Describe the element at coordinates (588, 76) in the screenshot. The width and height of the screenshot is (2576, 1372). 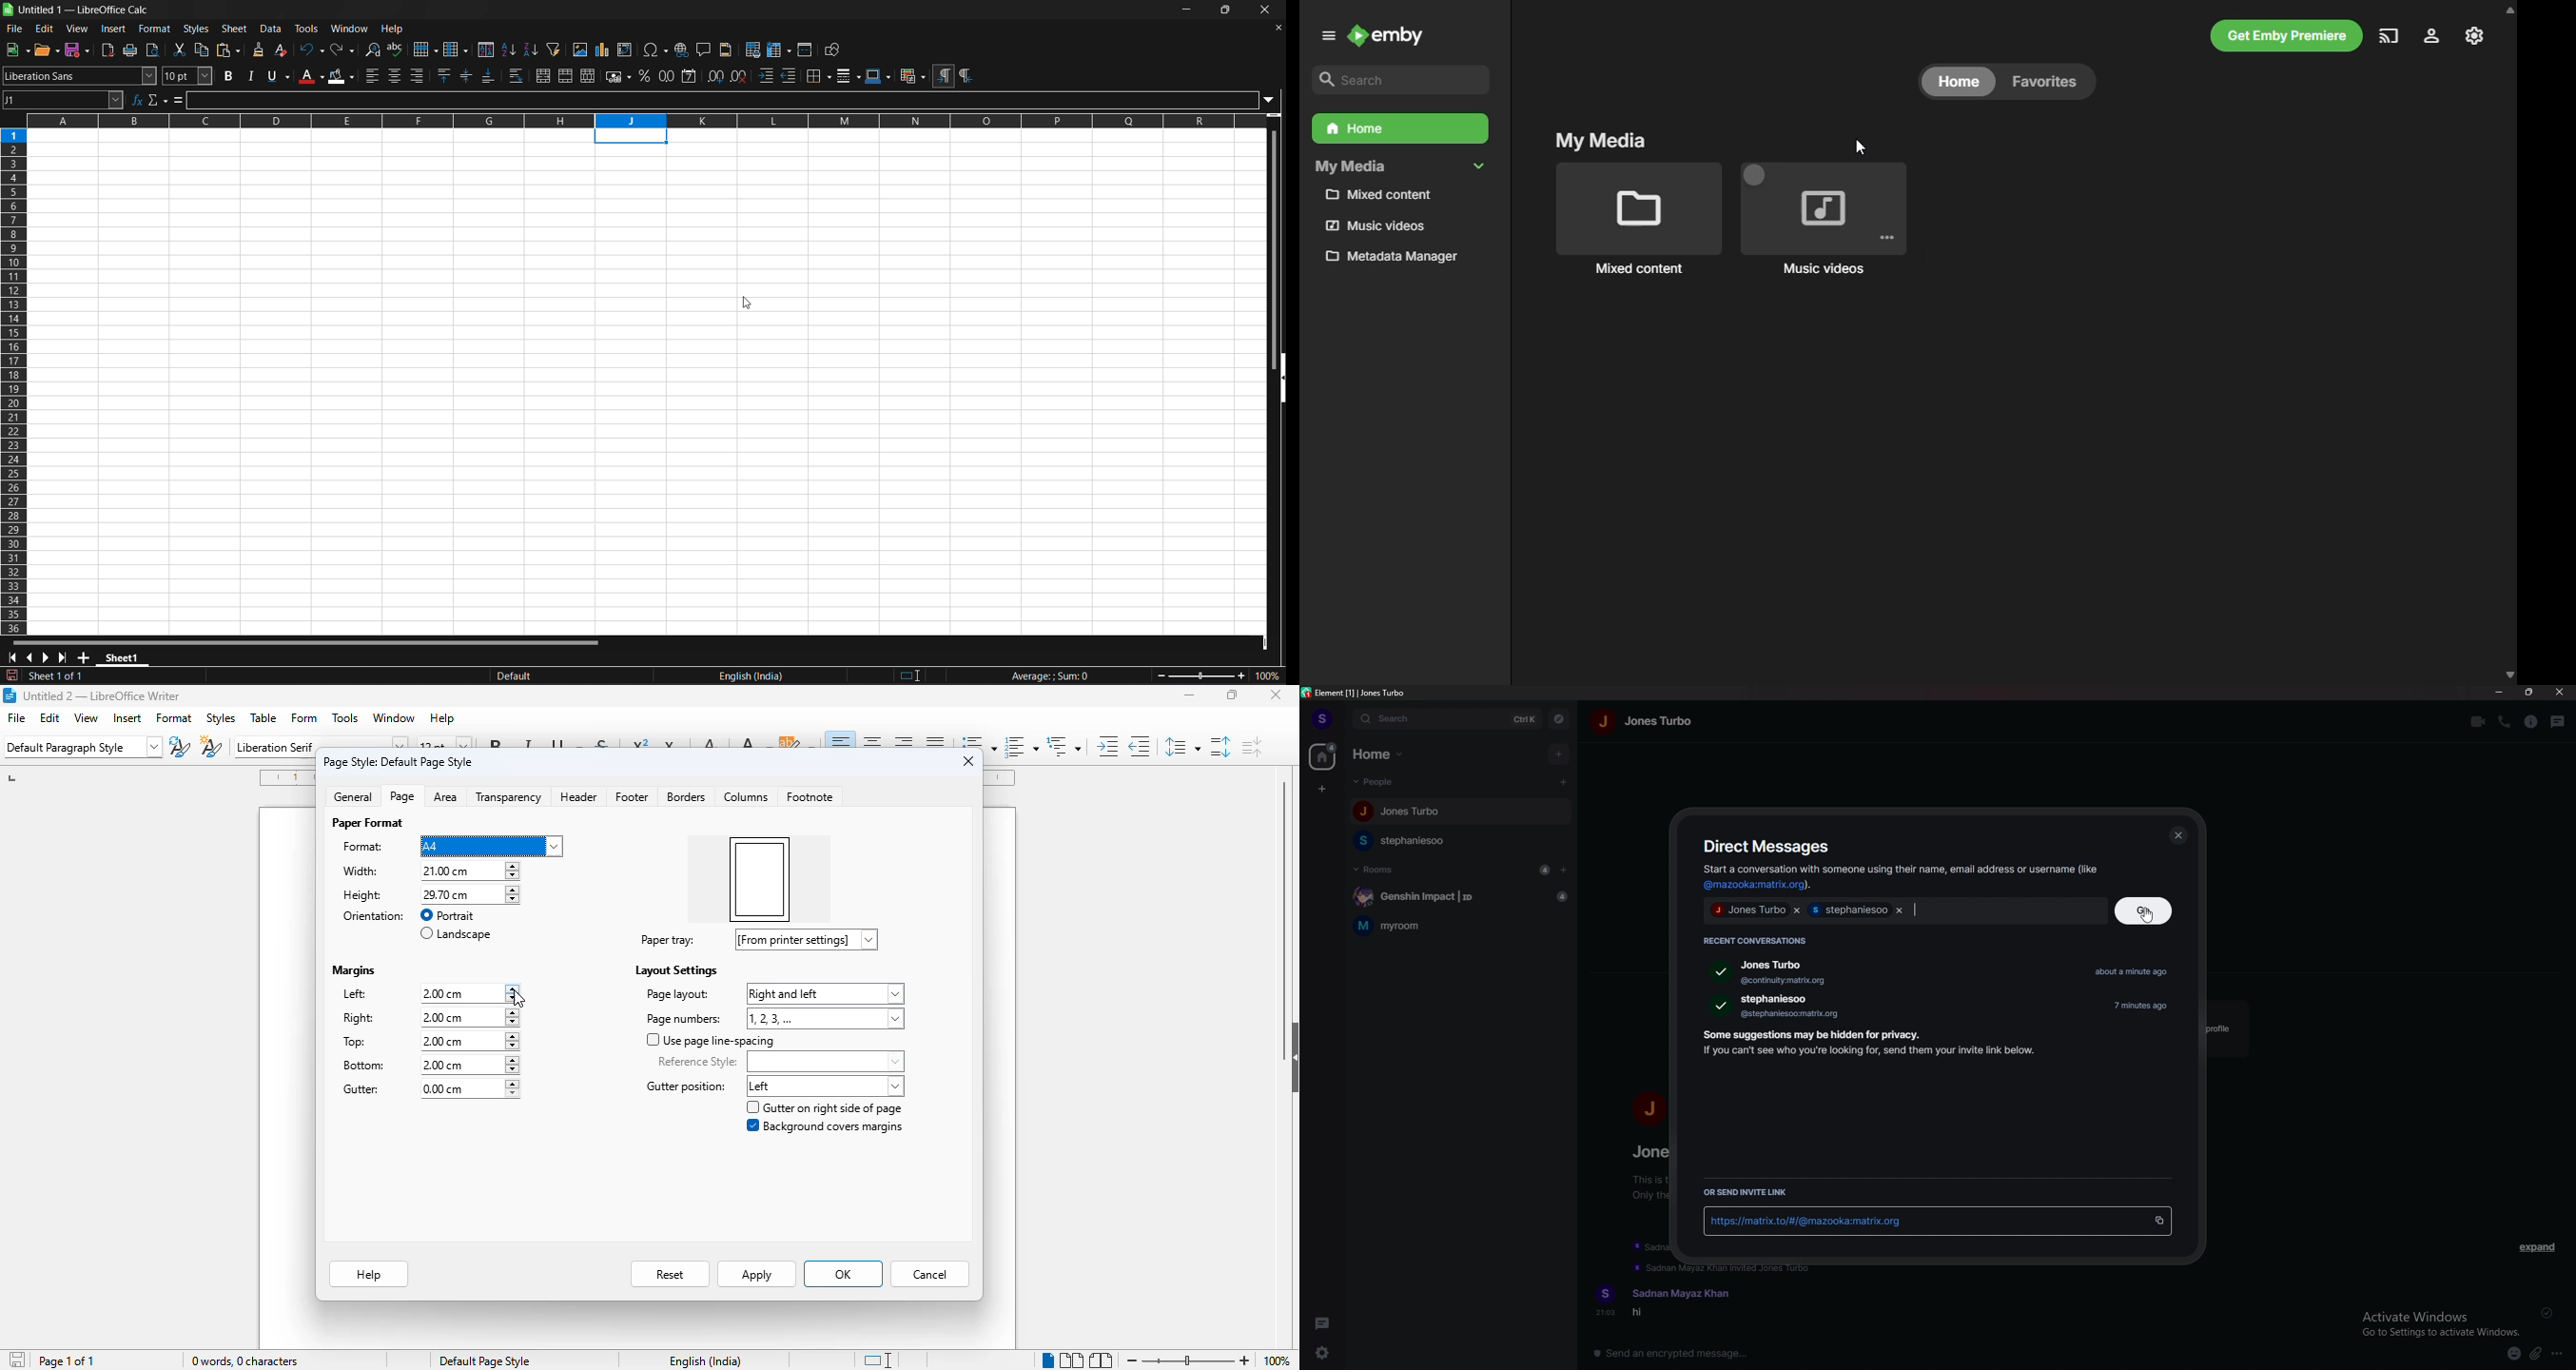
I see `unmerge cells` at that location.